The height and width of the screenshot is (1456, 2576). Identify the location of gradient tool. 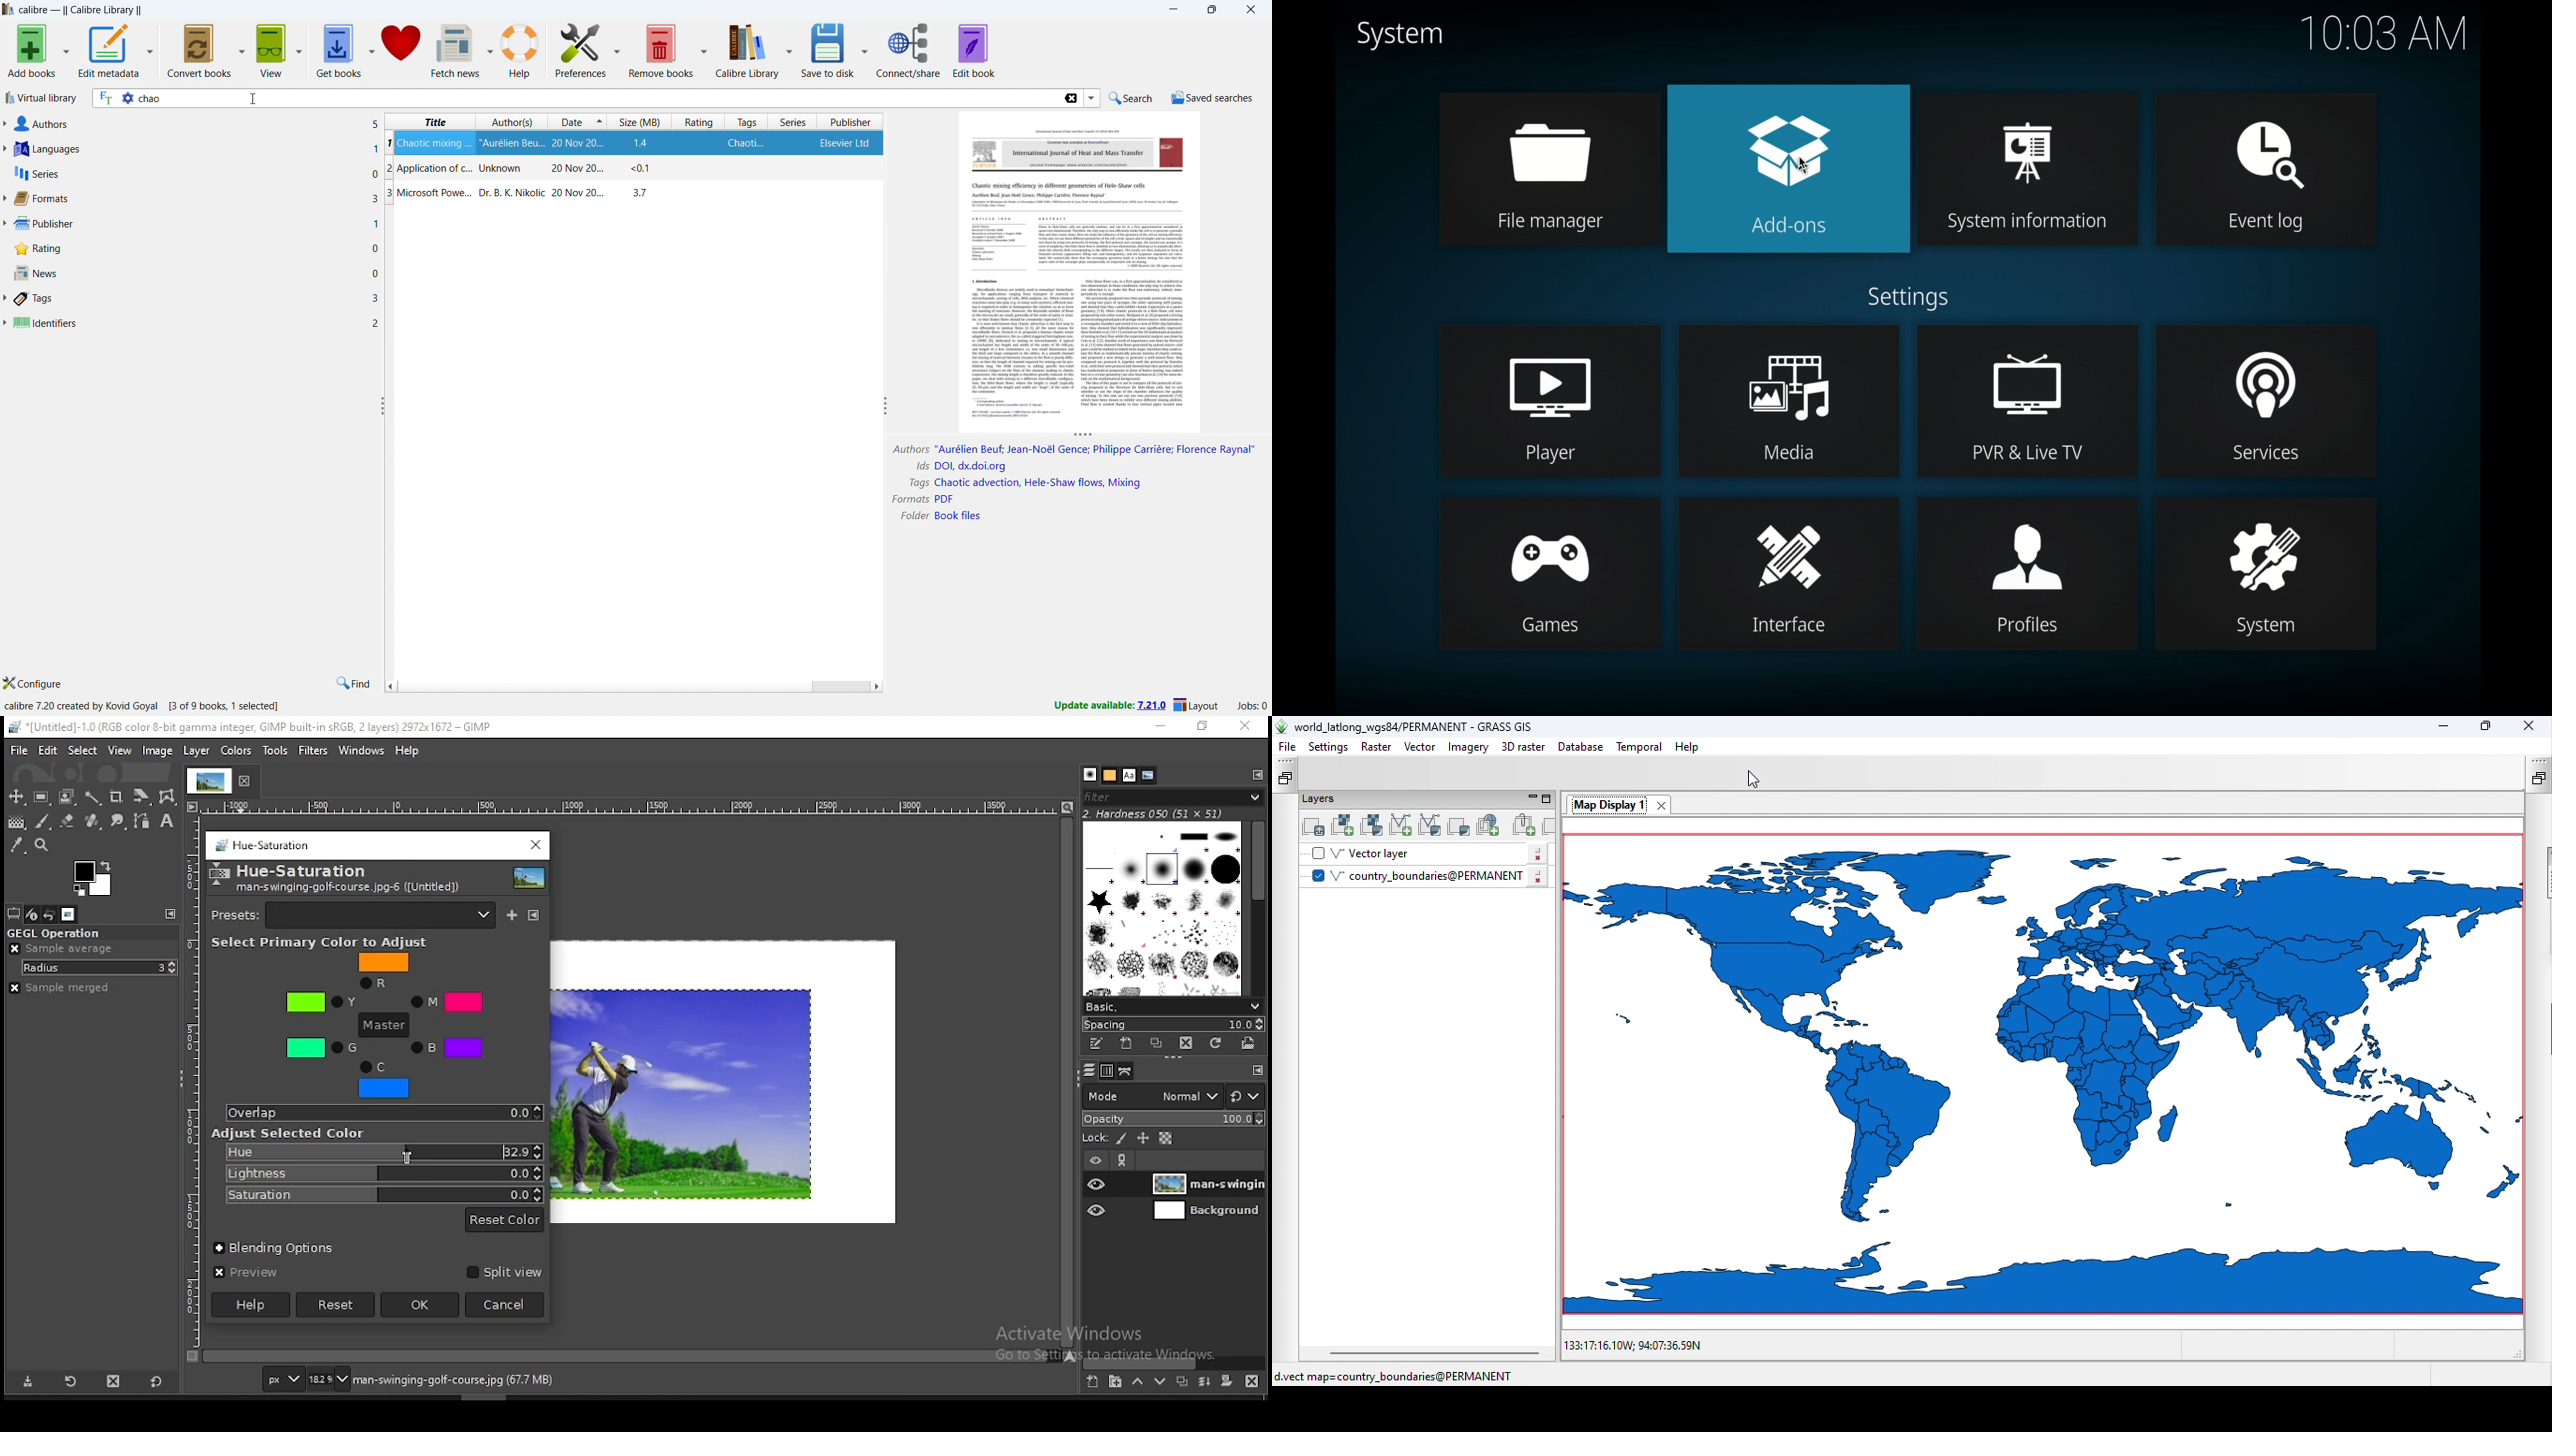
(16, 820).